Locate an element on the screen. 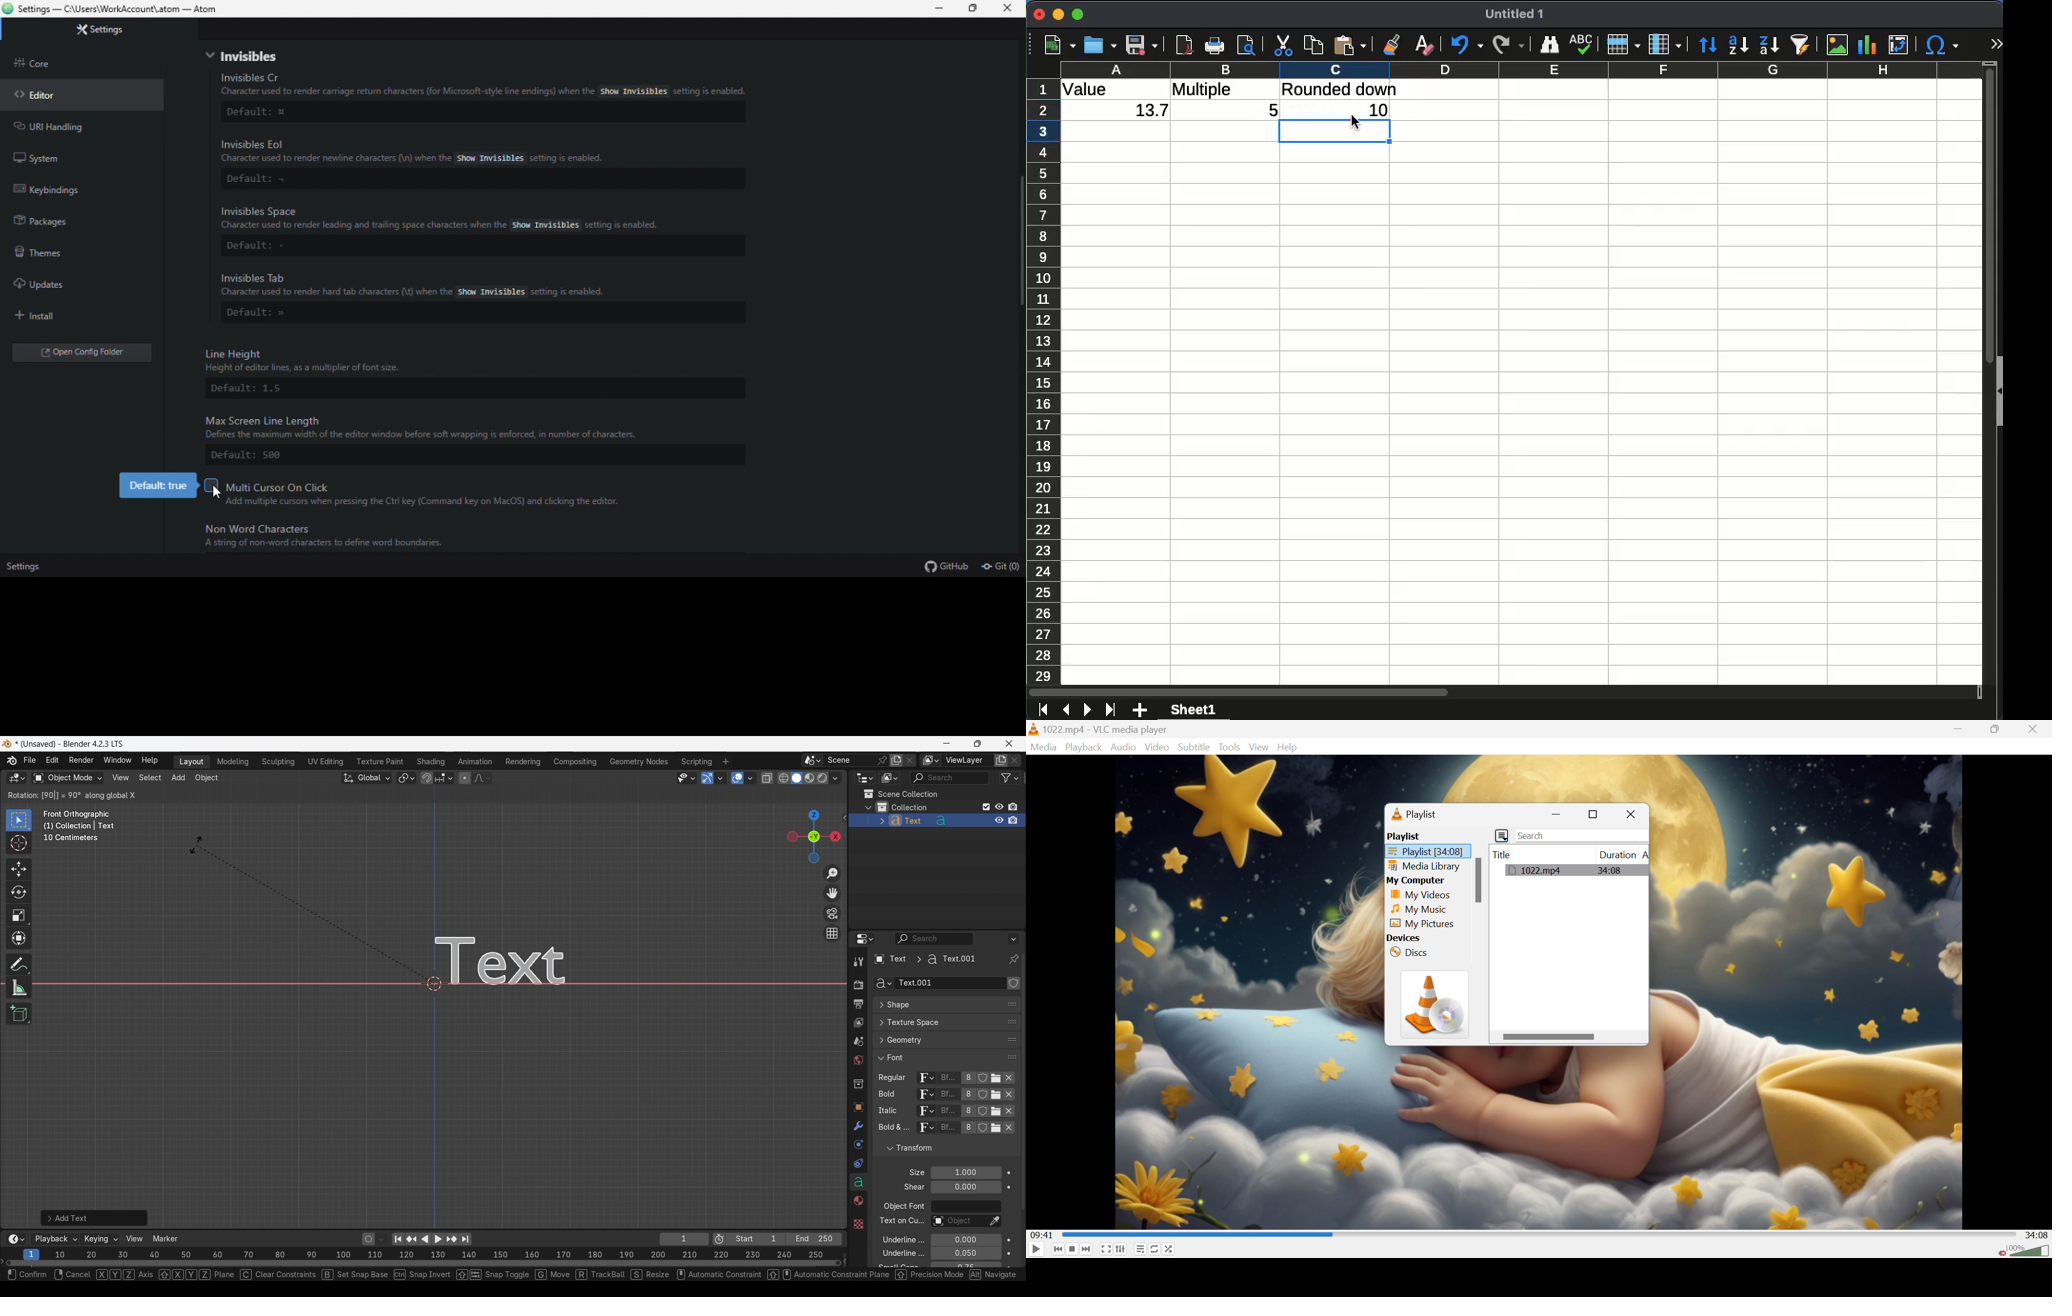 This screenshot has height=1316, width=2072. xyz axis is located at coordinates (126, 1276).